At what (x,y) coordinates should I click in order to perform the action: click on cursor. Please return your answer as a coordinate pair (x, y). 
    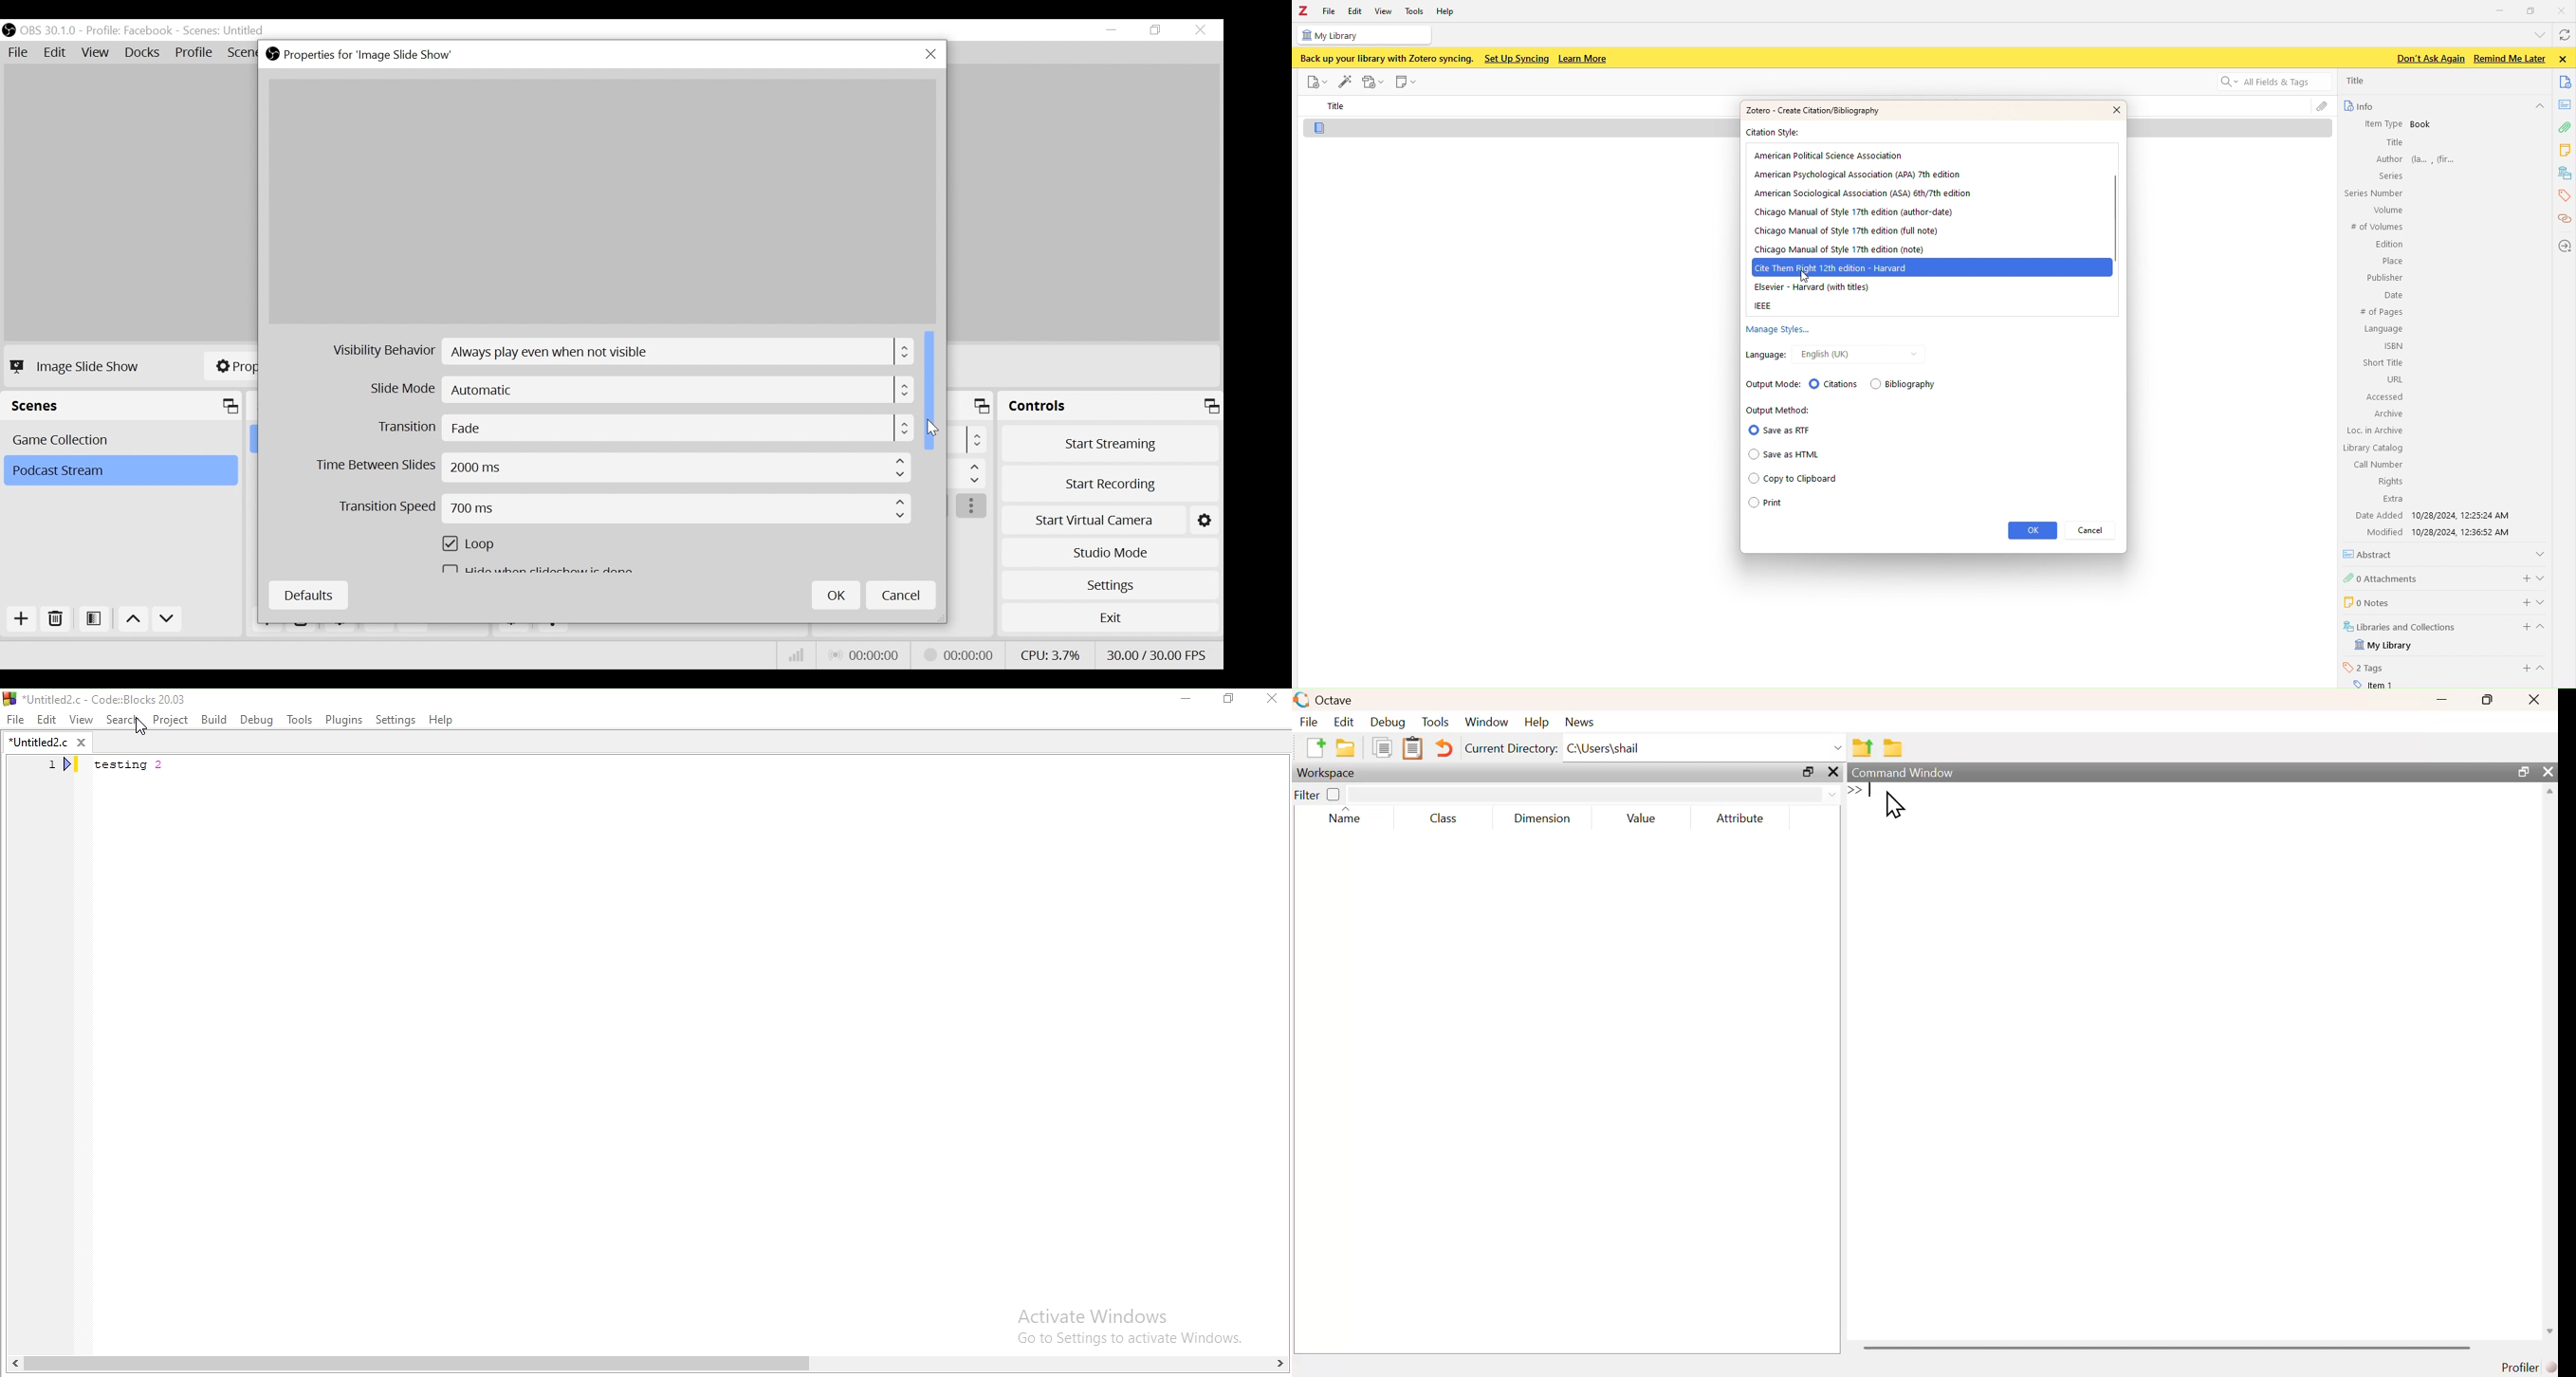
    Looking at the image, I should click on (1806, 275).